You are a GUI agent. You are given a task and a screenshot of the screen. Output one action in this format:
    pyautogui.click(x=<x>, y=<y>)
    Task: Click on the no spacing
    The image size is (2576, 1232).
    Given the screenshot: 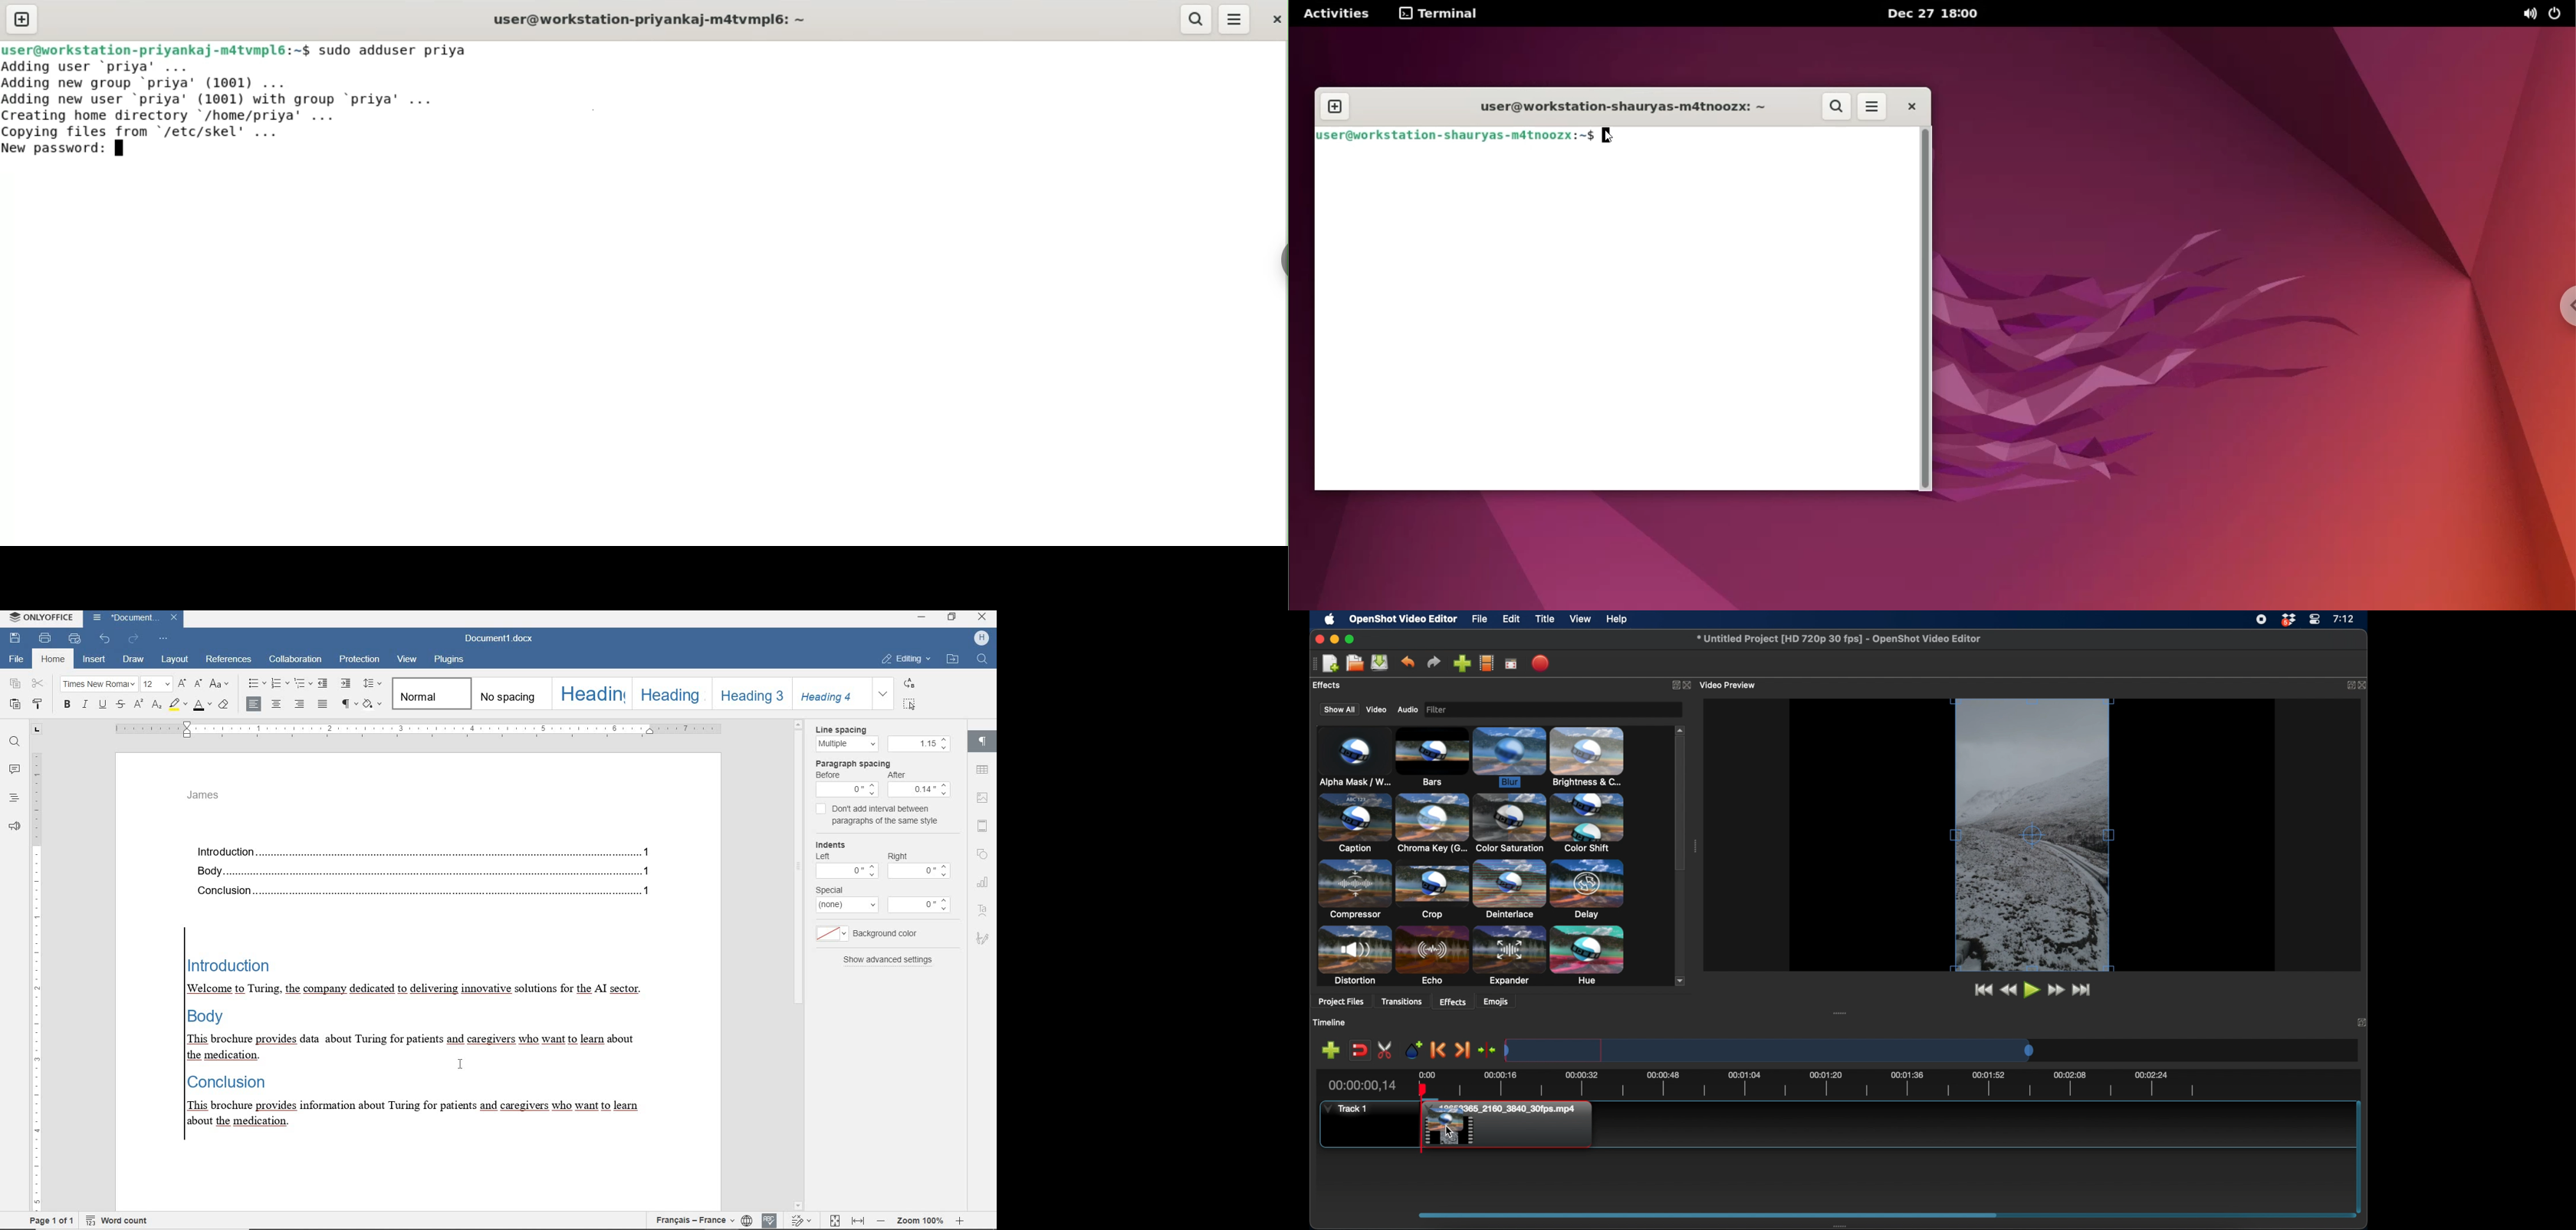 What is the action you would take?
    pyautogui.click(x=509, y=694)
    